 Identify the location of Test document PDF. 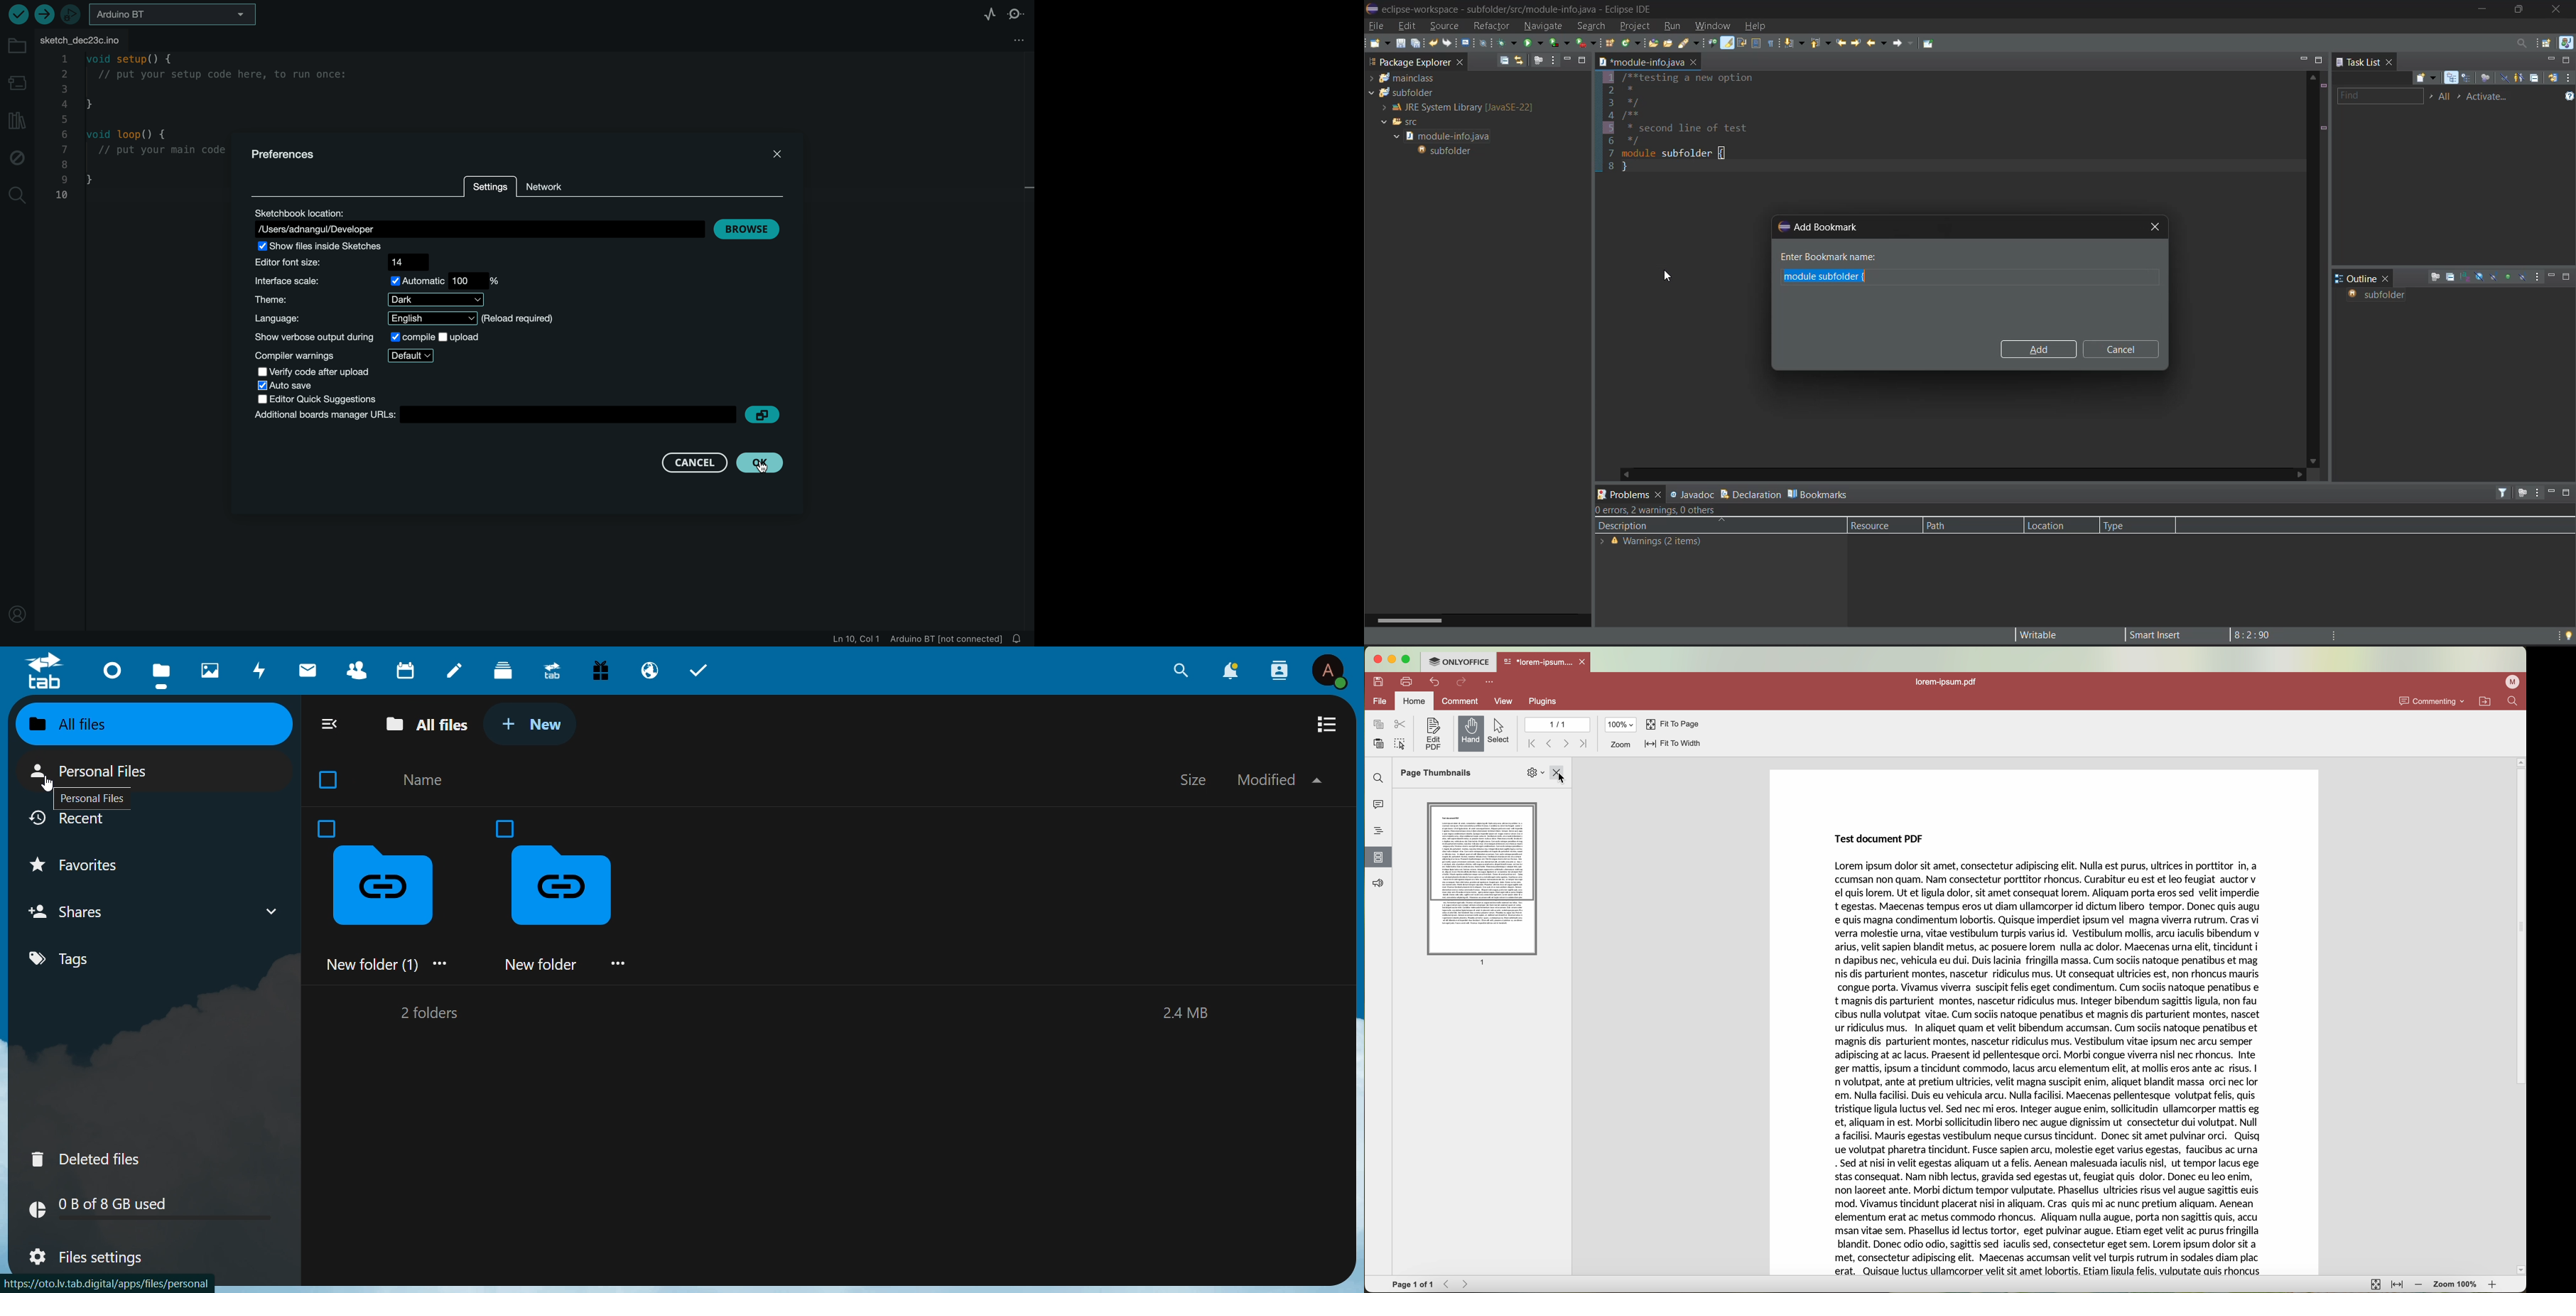
(1880, 839).